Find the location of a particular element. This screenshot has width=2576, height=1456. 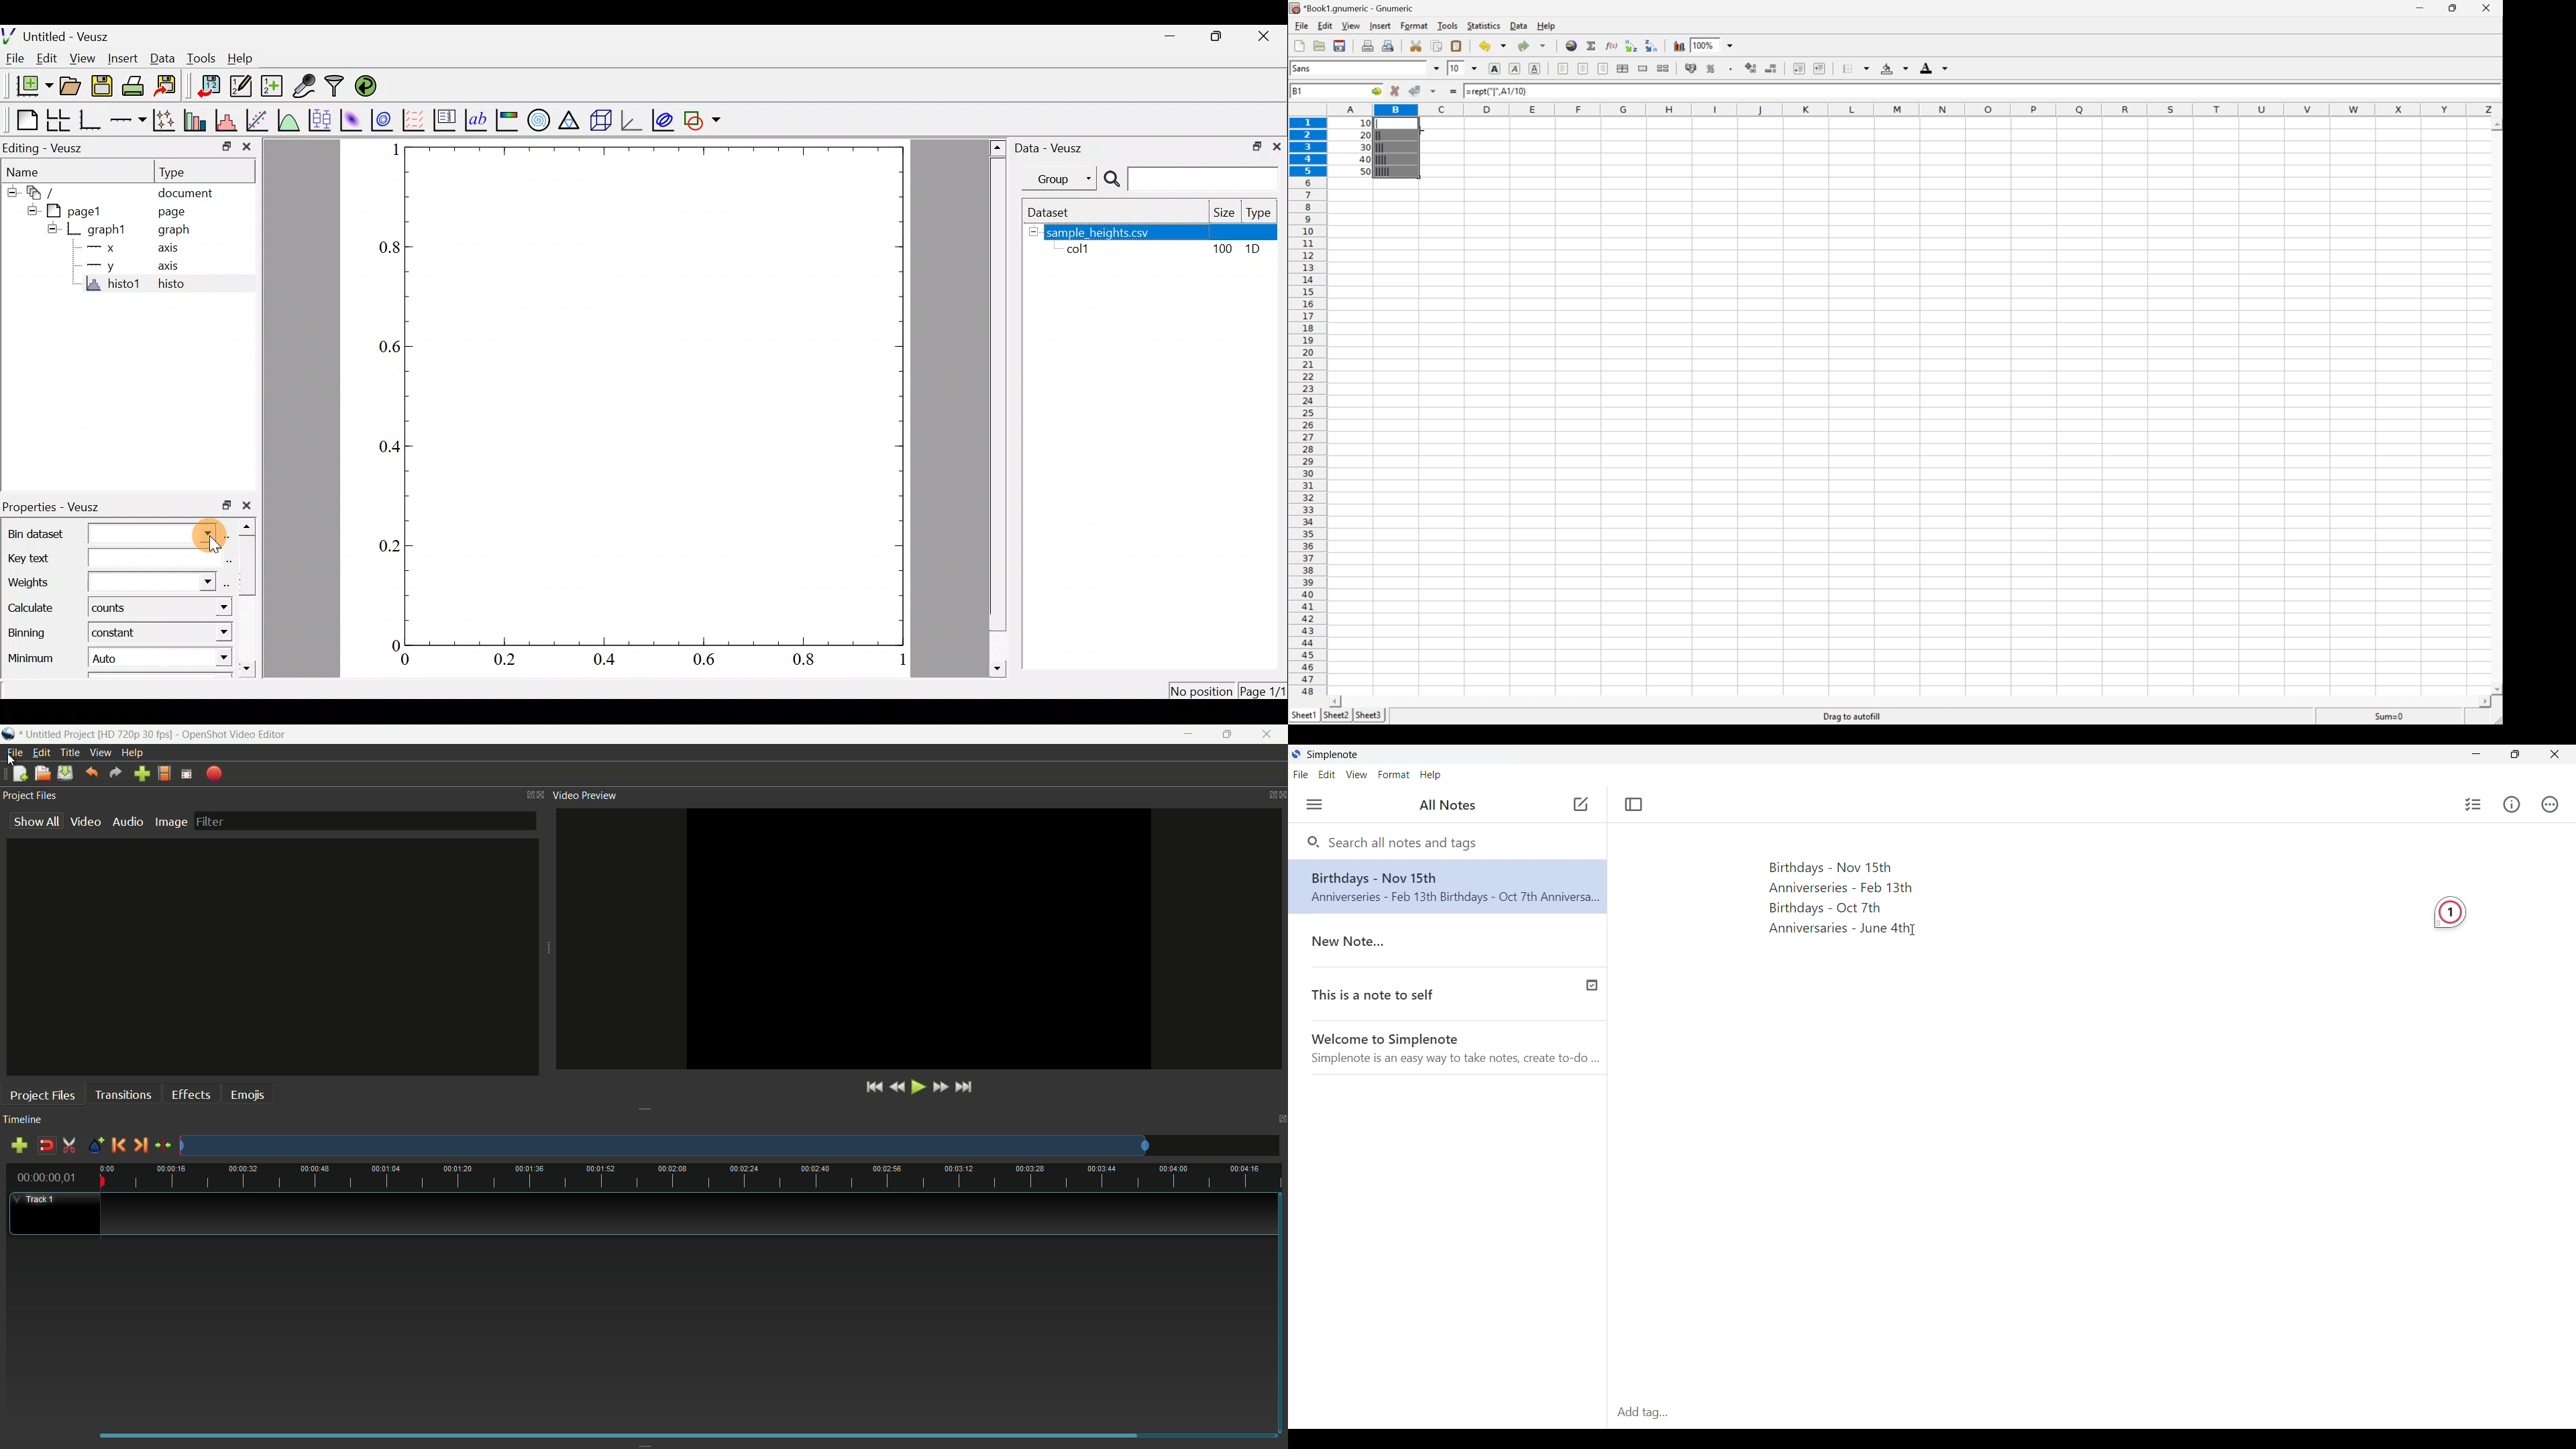

Insert is located at coordinates (1379, 25).